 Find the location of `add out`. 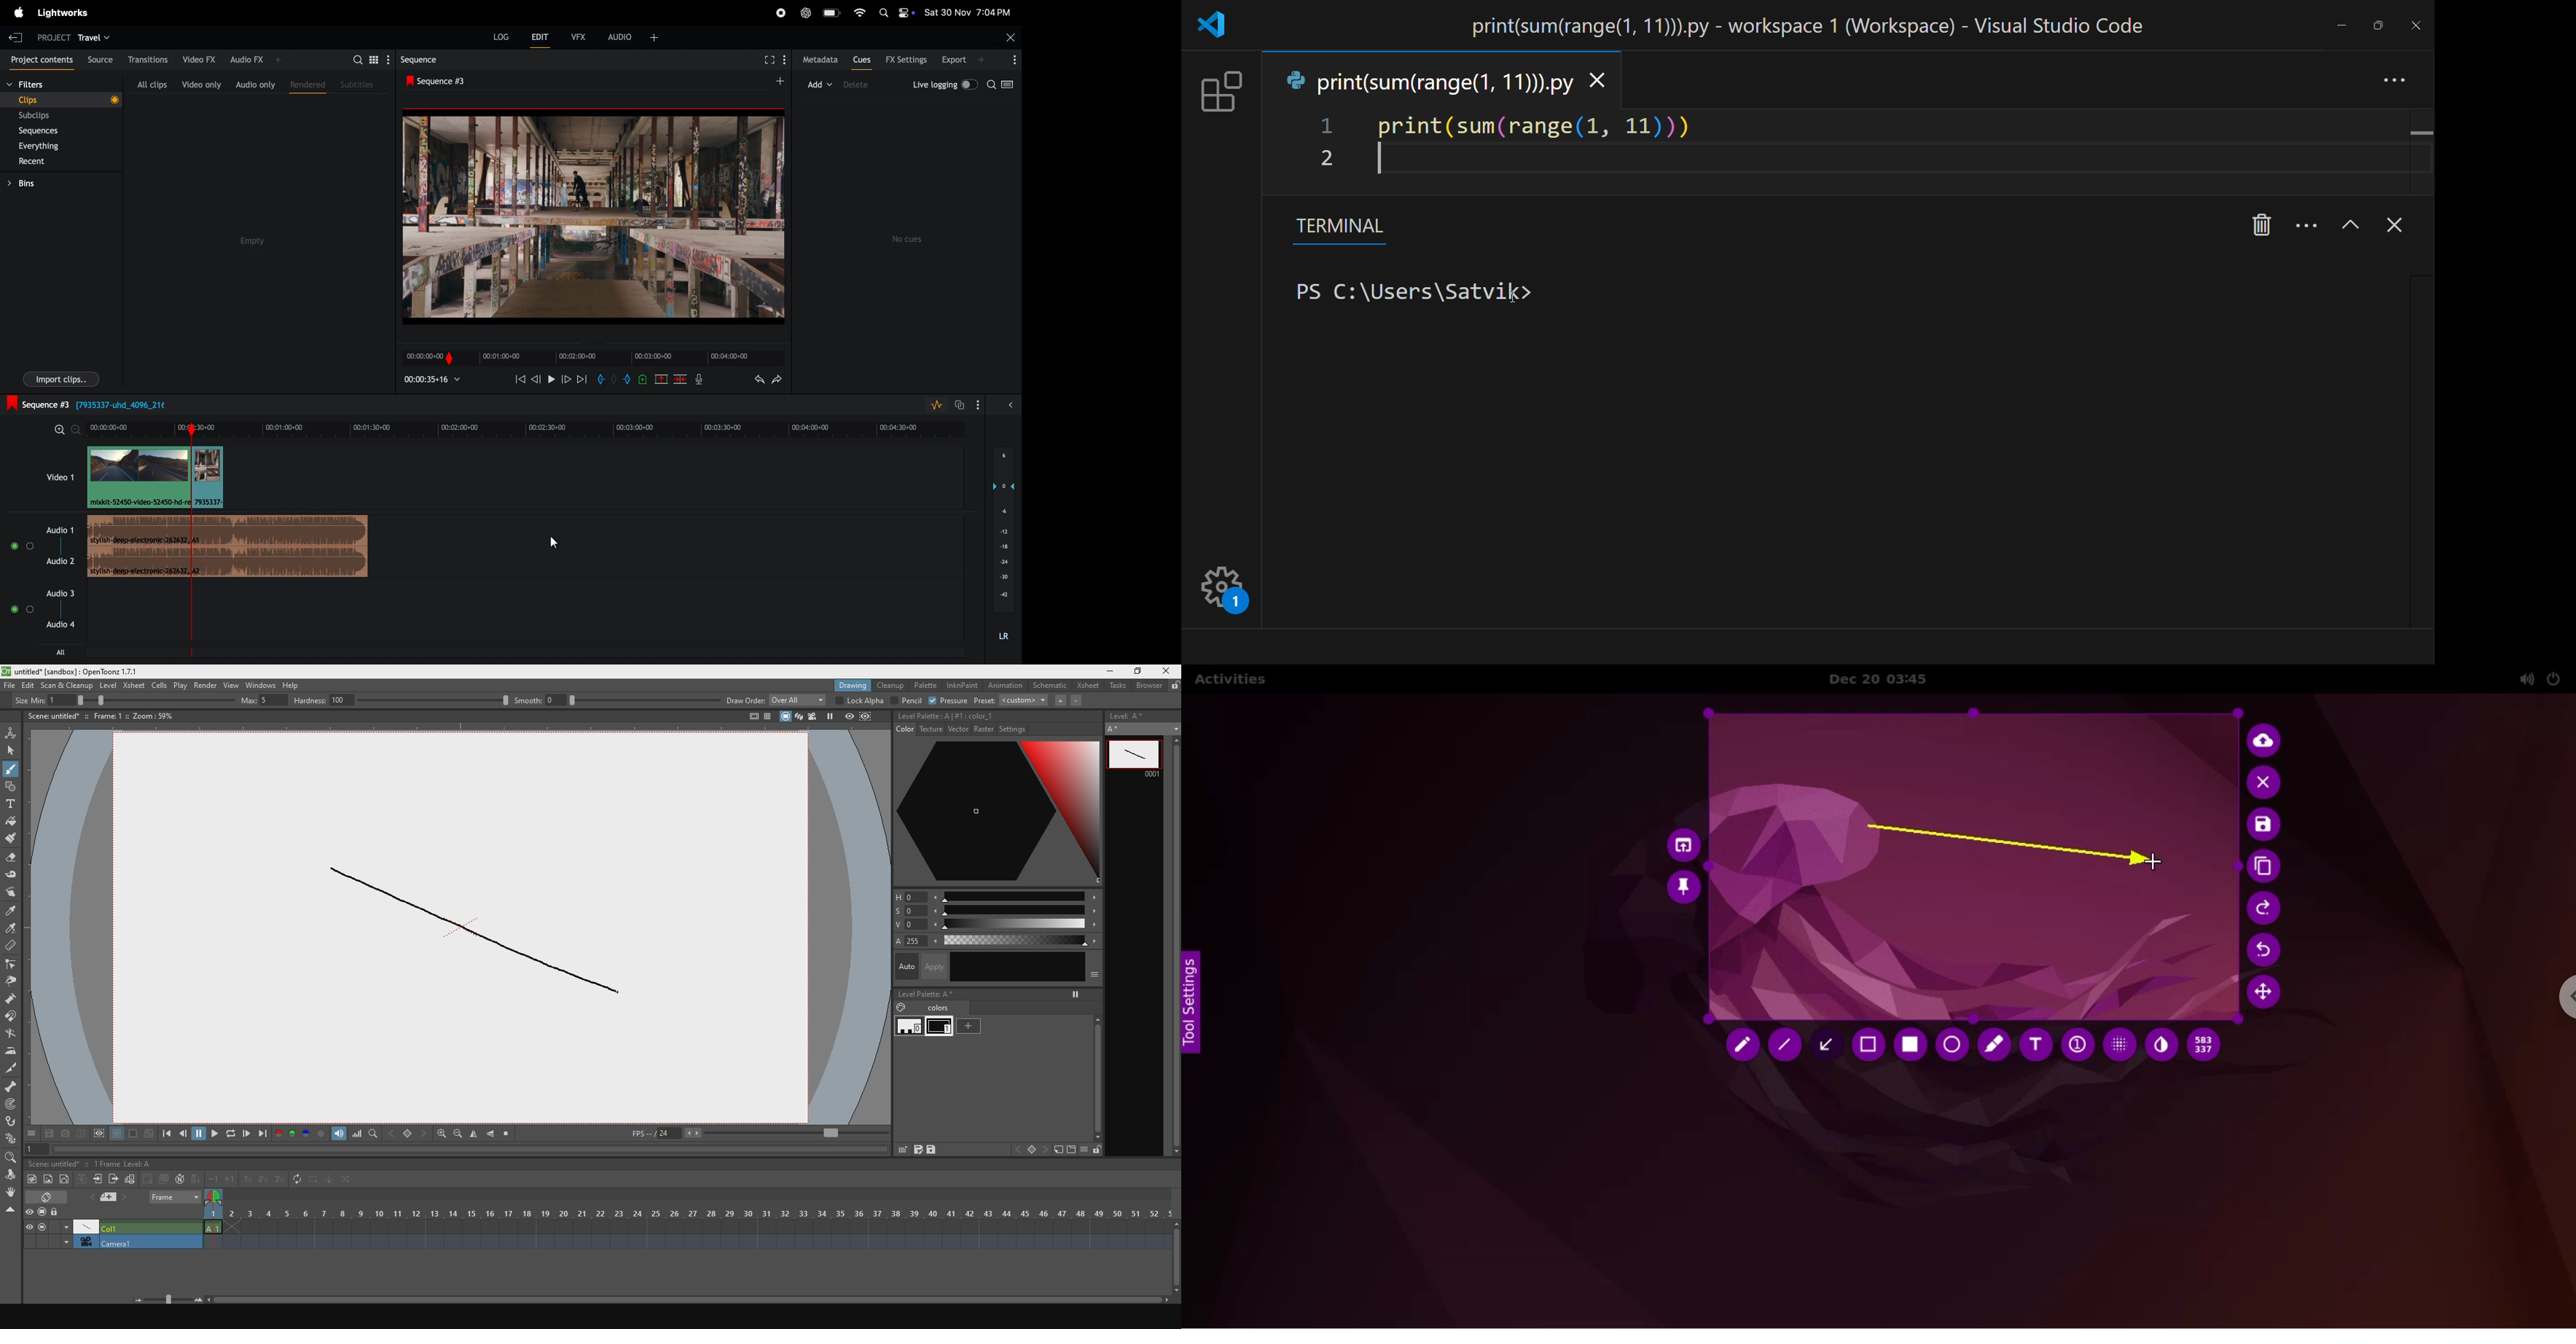

add out is located at coordinates (628, 381).